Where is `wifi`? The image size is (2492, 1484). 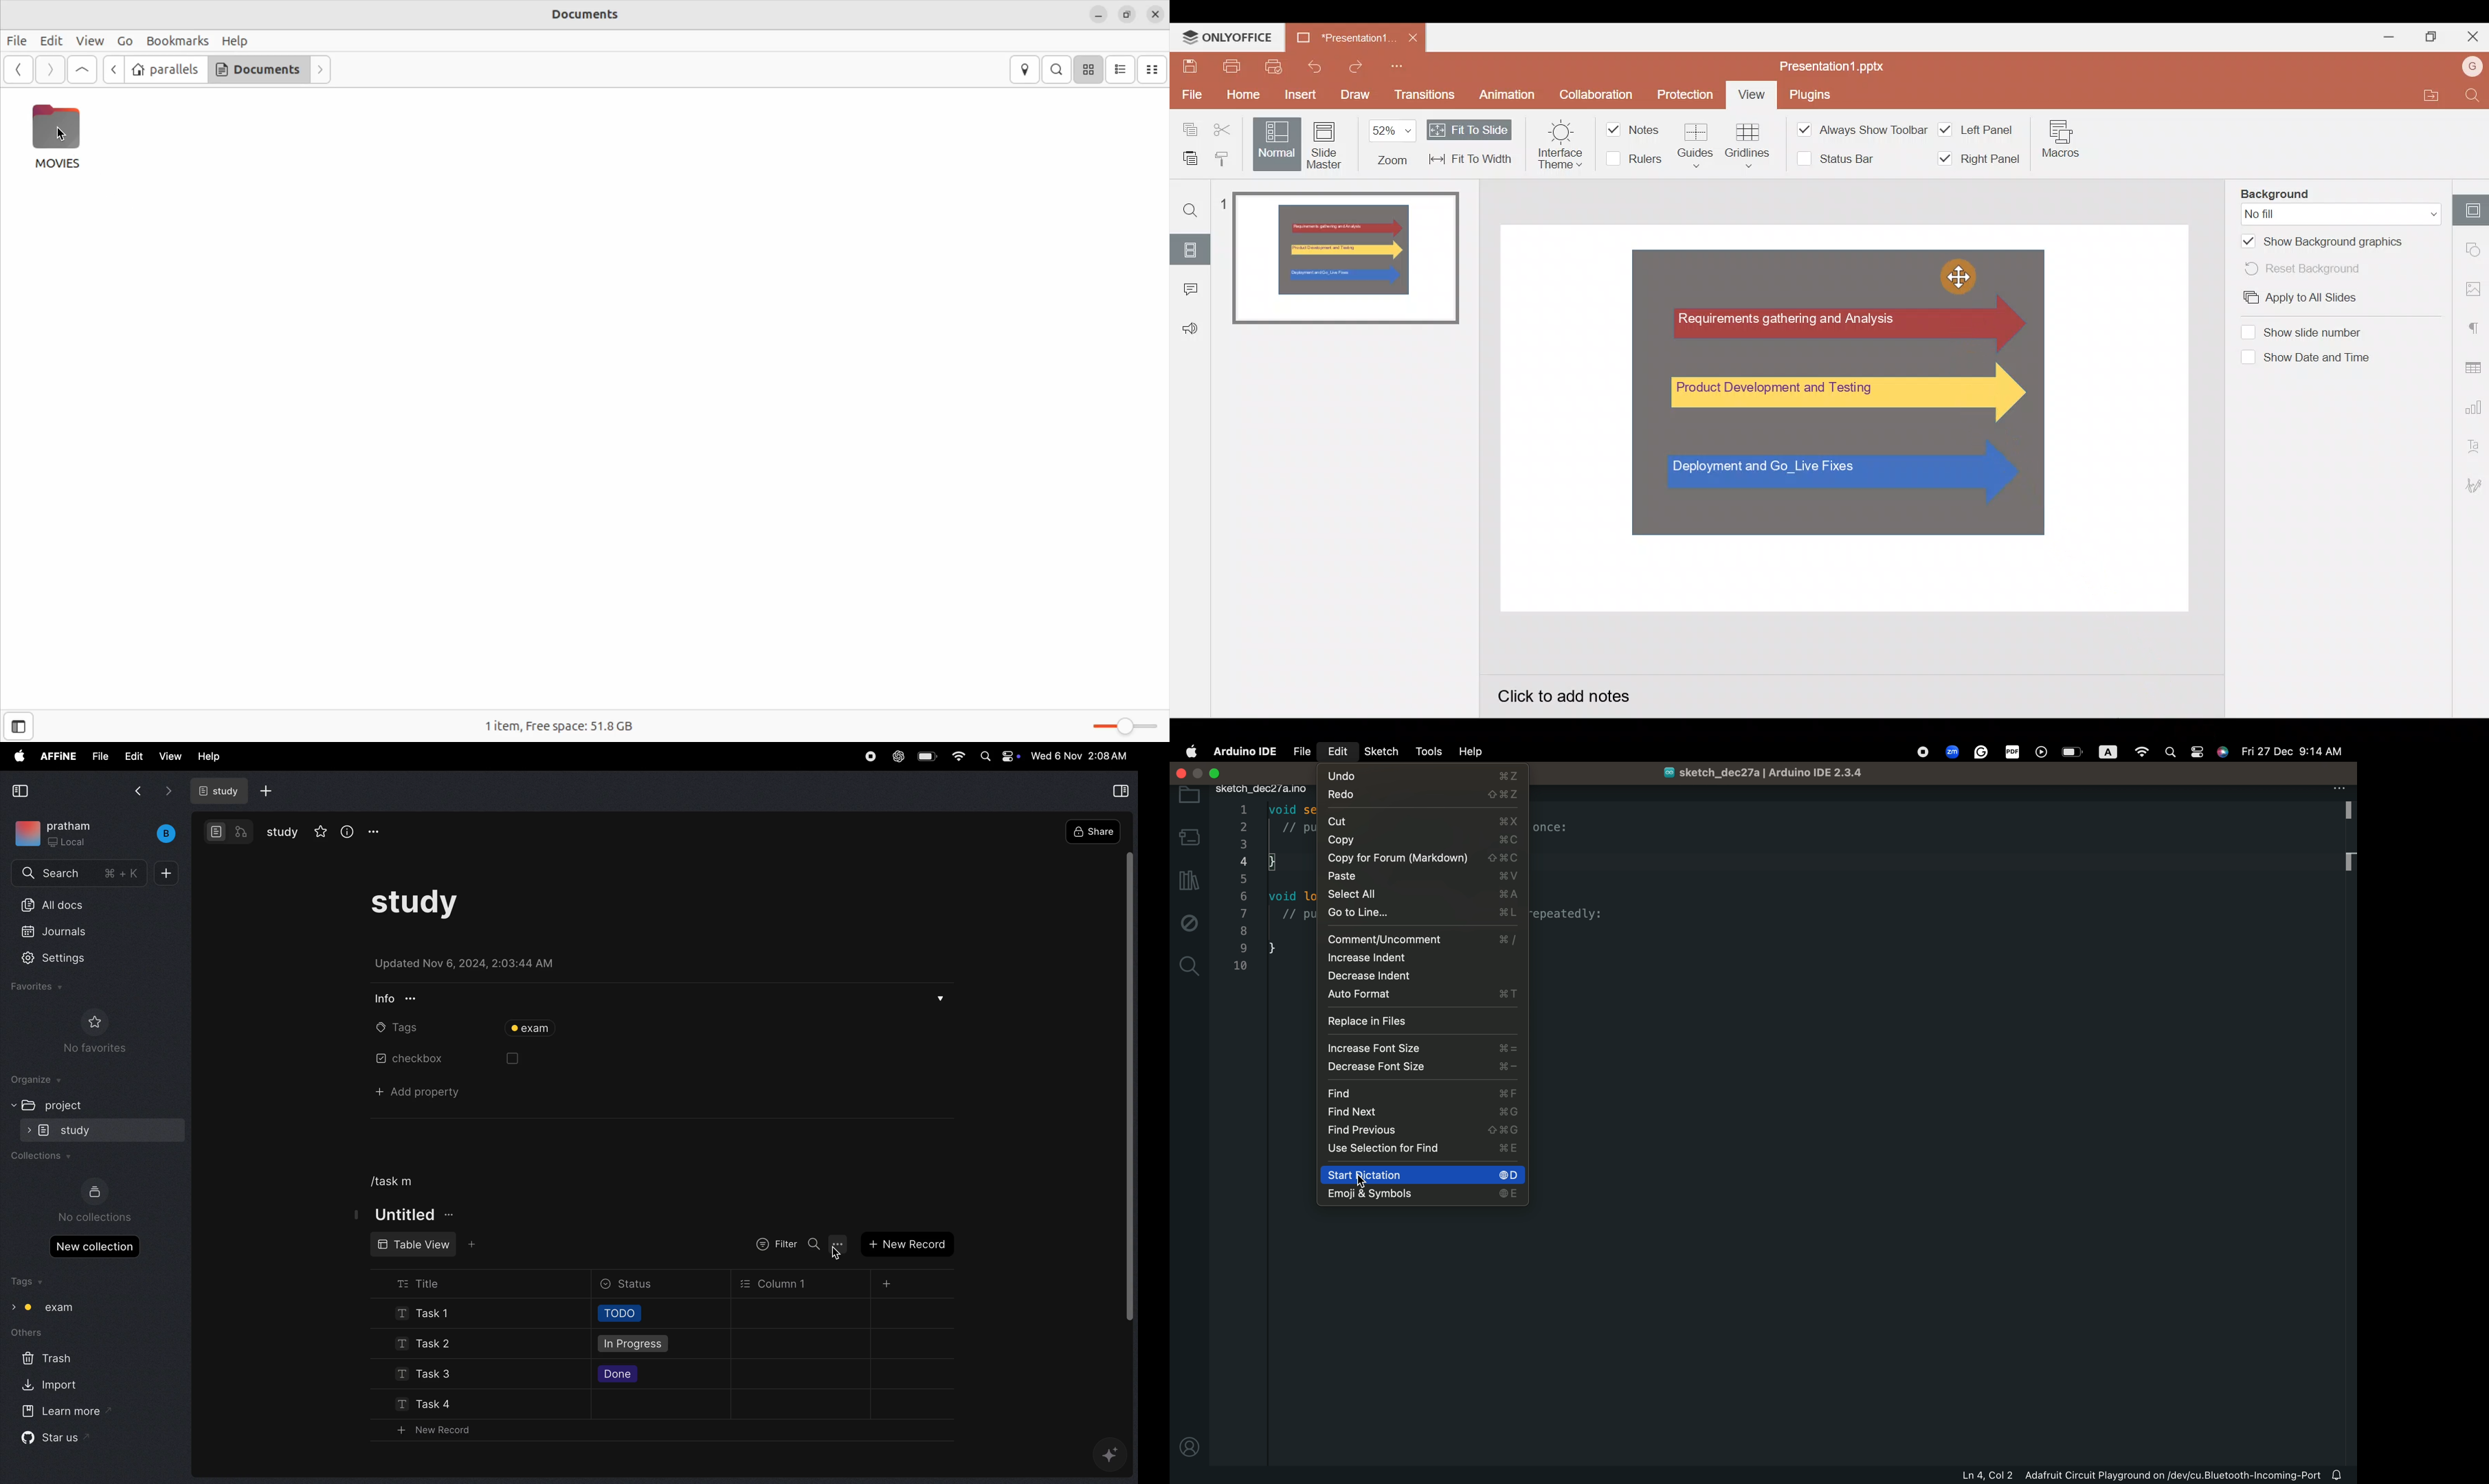 wifi is located at coordinates (958, 758).